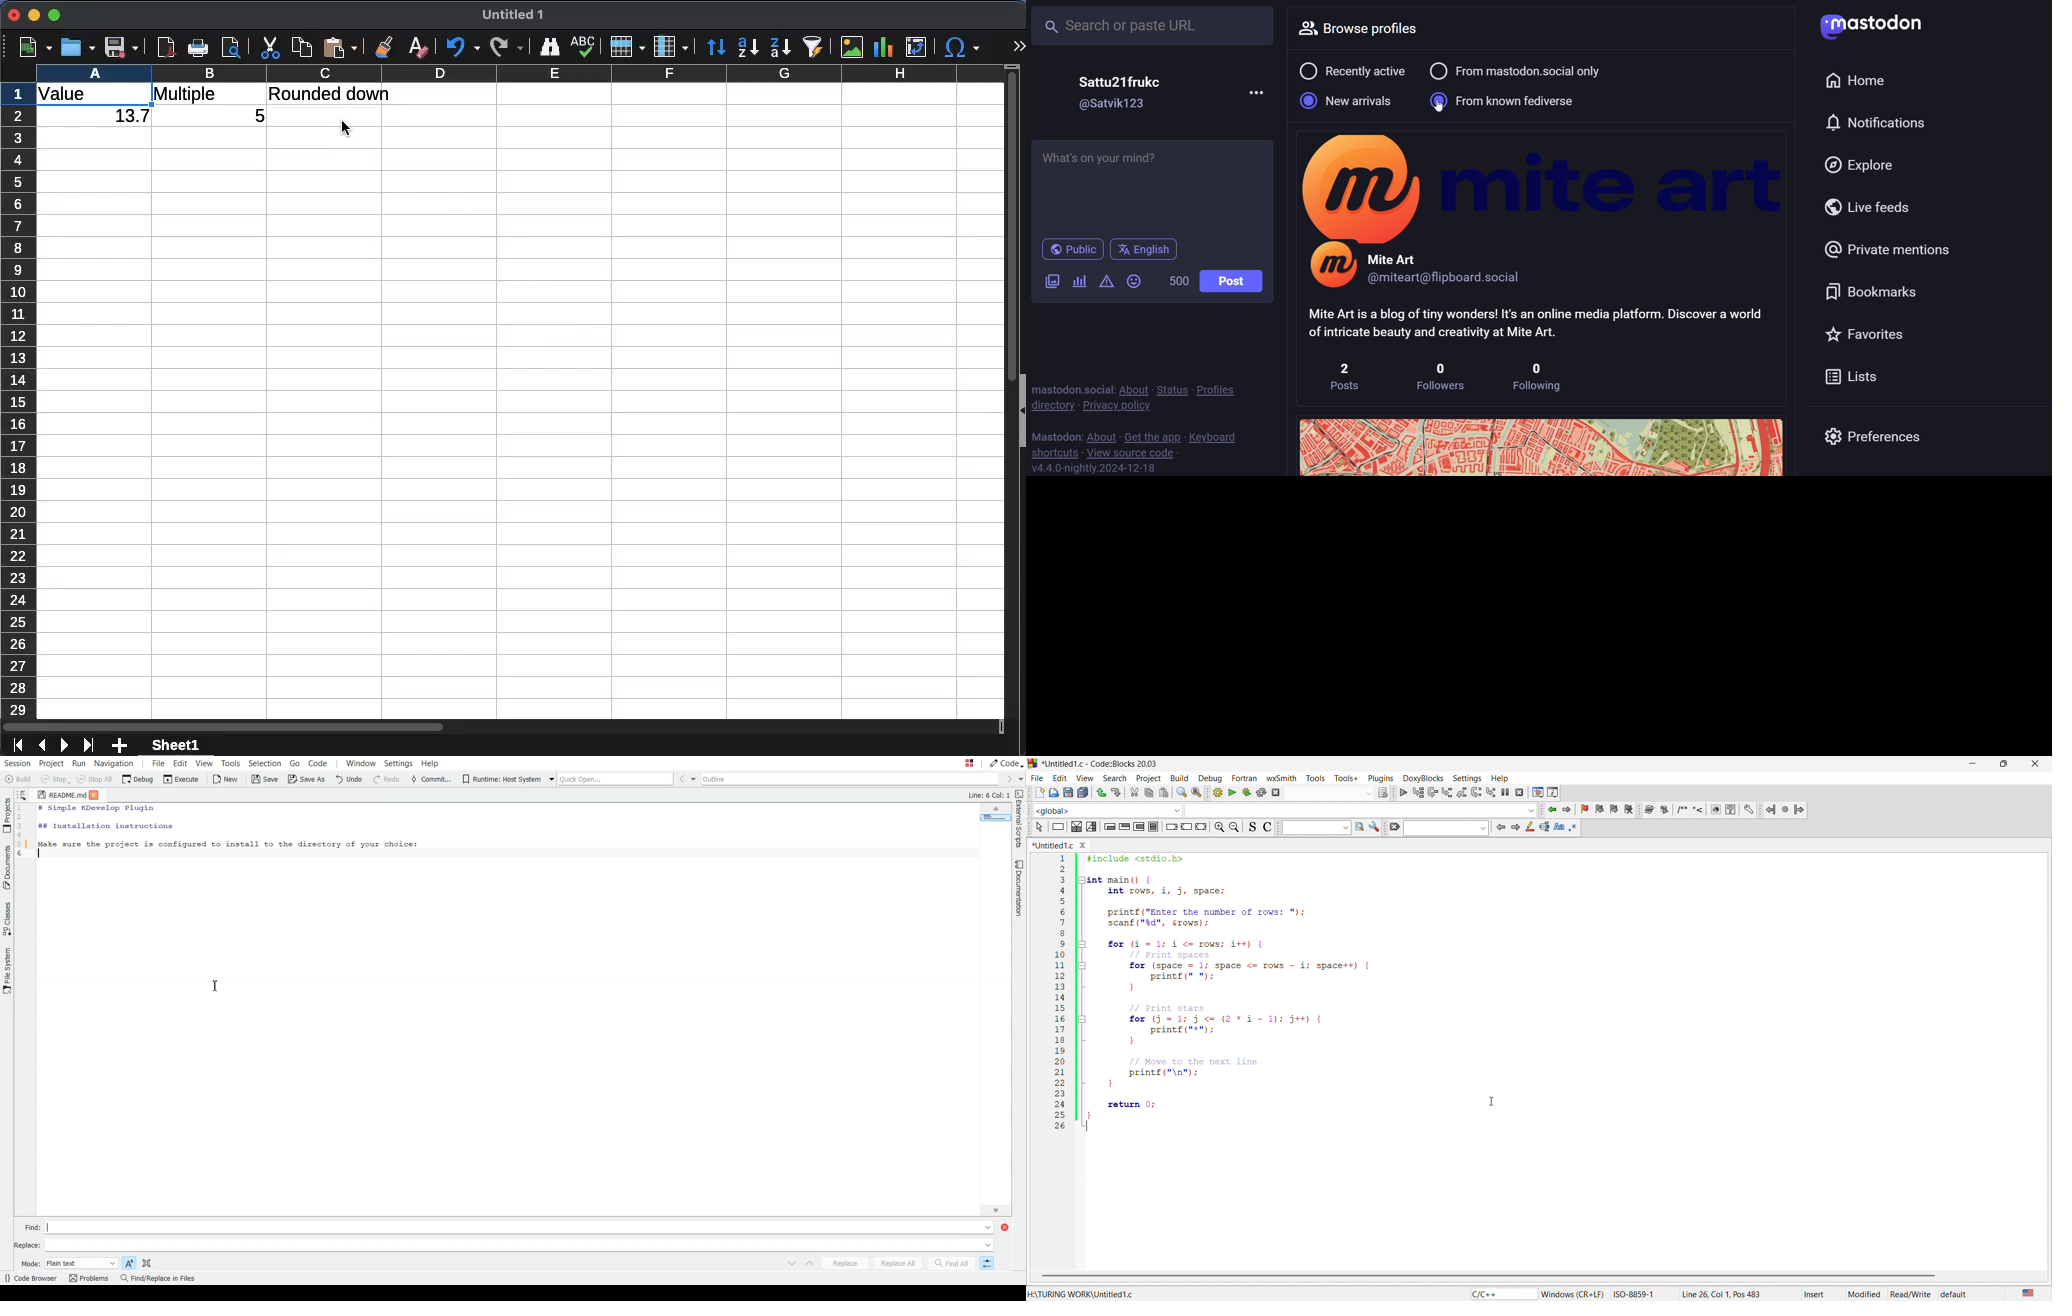 The height and width of the screenshot is (1316, 2072). What do you see at coordinates (346, 127) in the screenshot?
I see `cursor` at bounding box center [346, 127].